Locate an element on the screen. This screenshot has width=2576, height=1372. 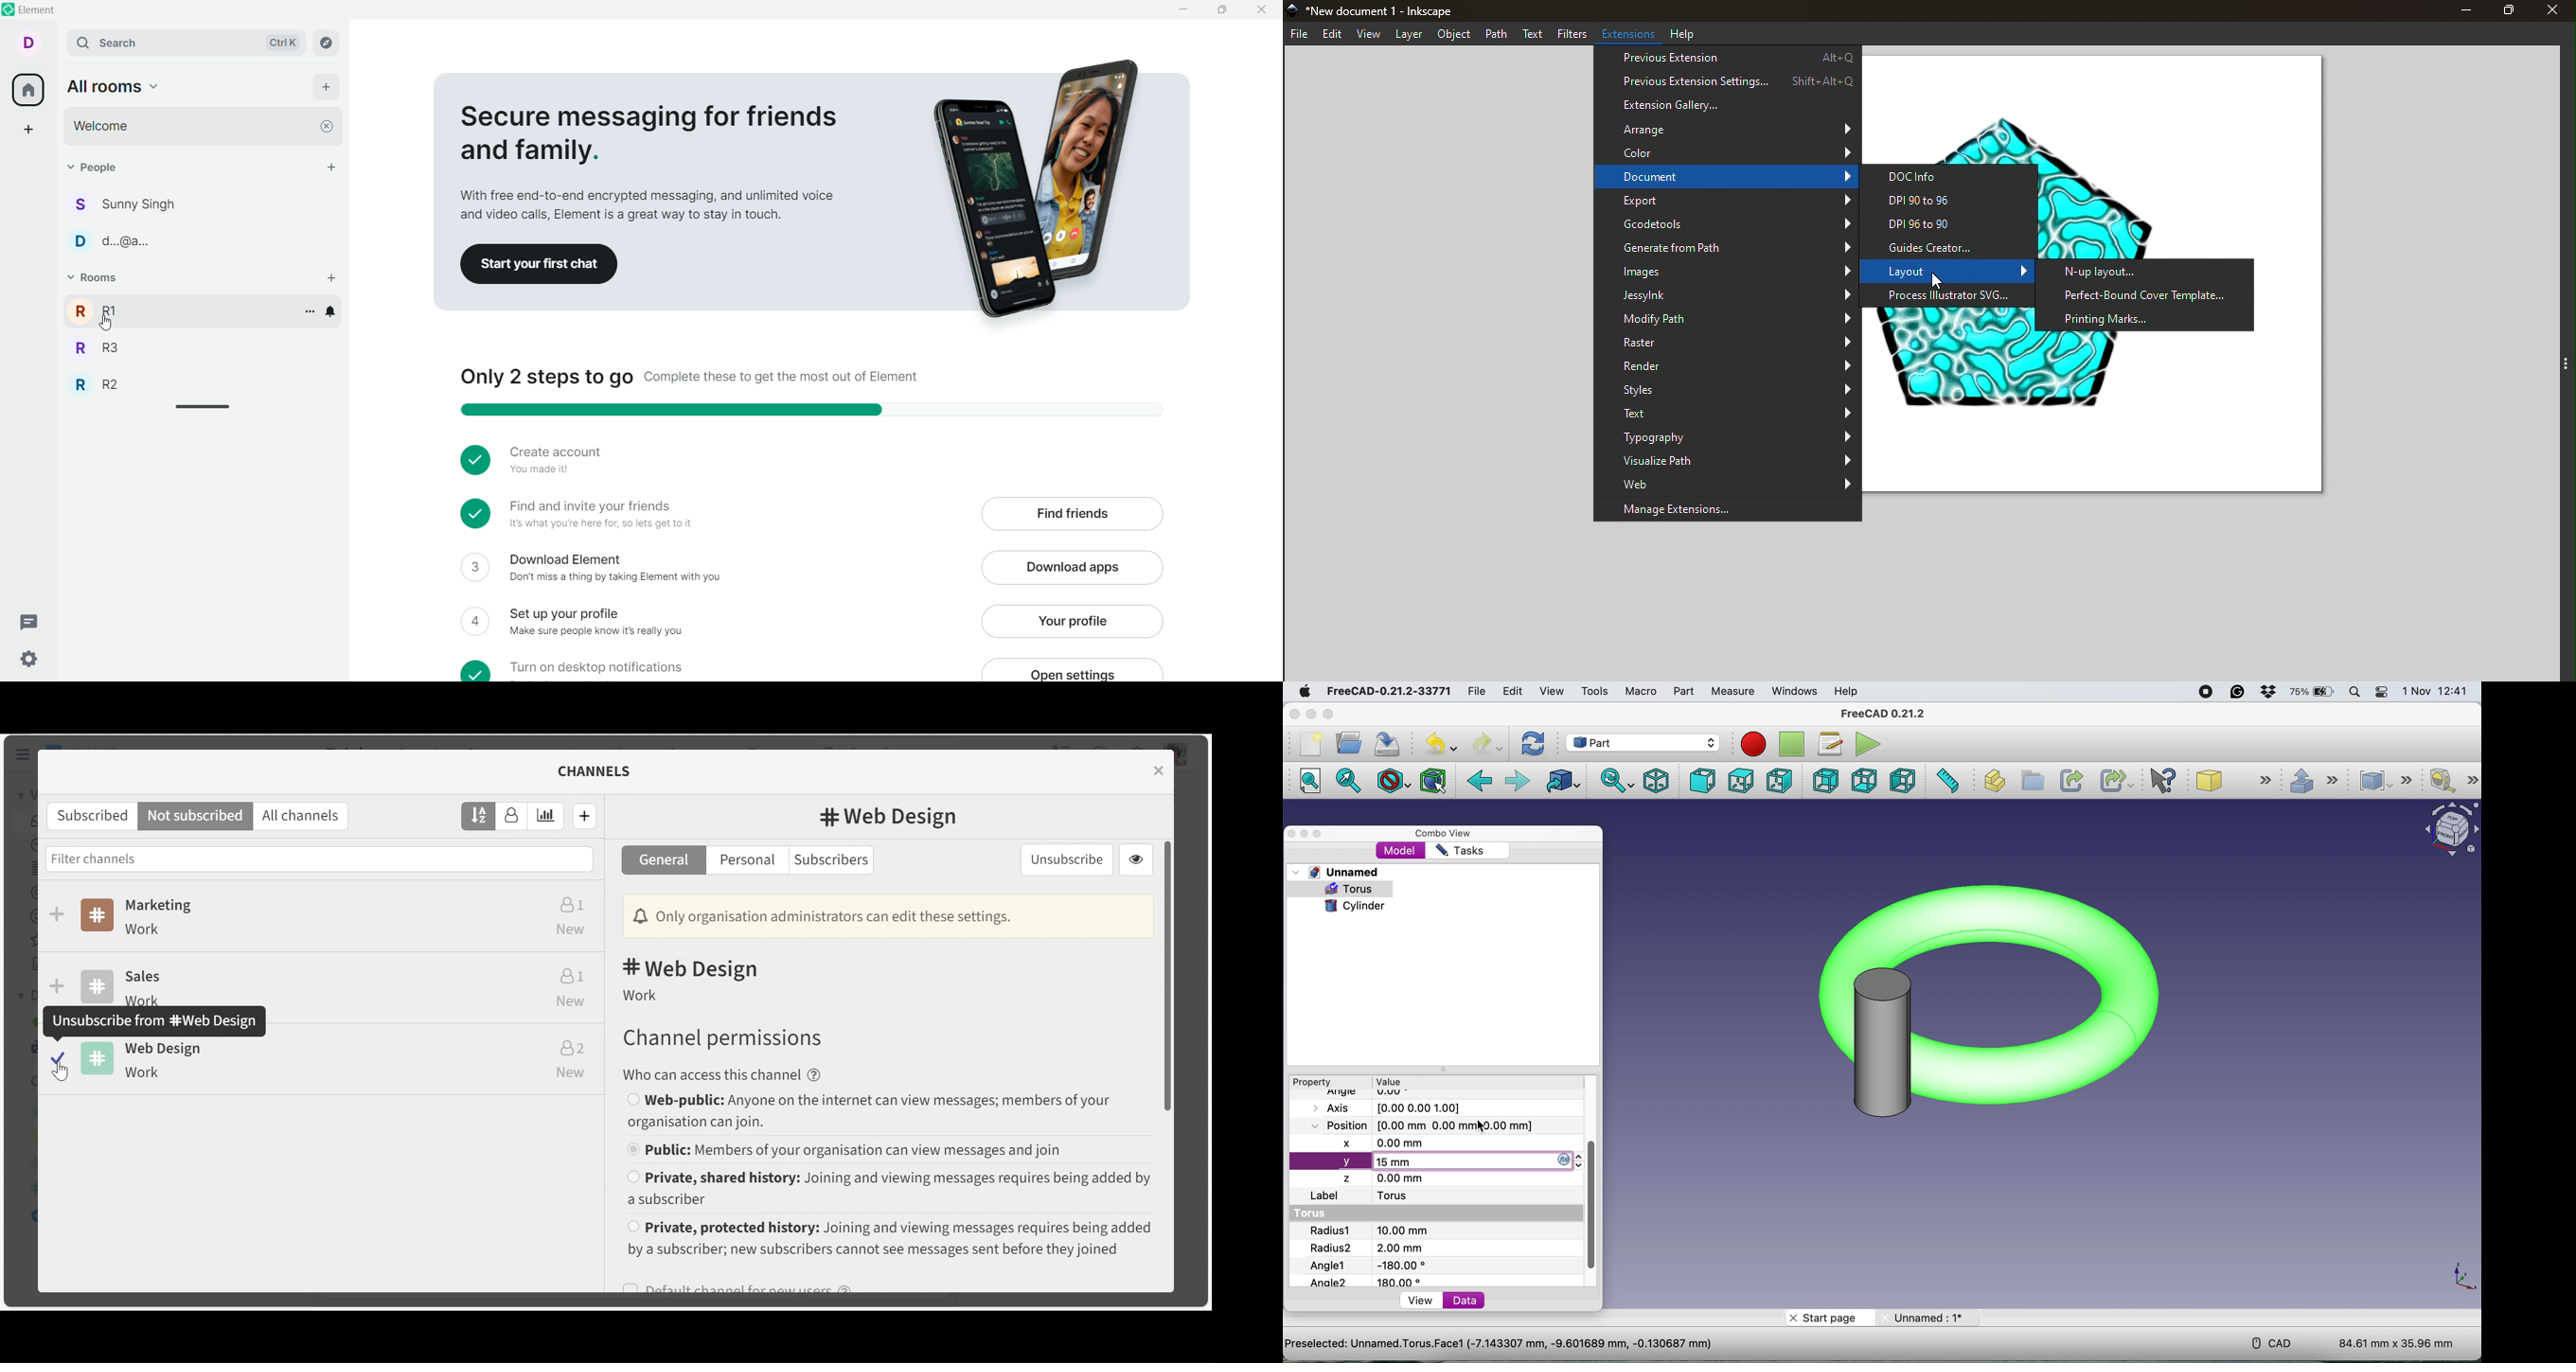
Color is located at coordinates (1727, 151).